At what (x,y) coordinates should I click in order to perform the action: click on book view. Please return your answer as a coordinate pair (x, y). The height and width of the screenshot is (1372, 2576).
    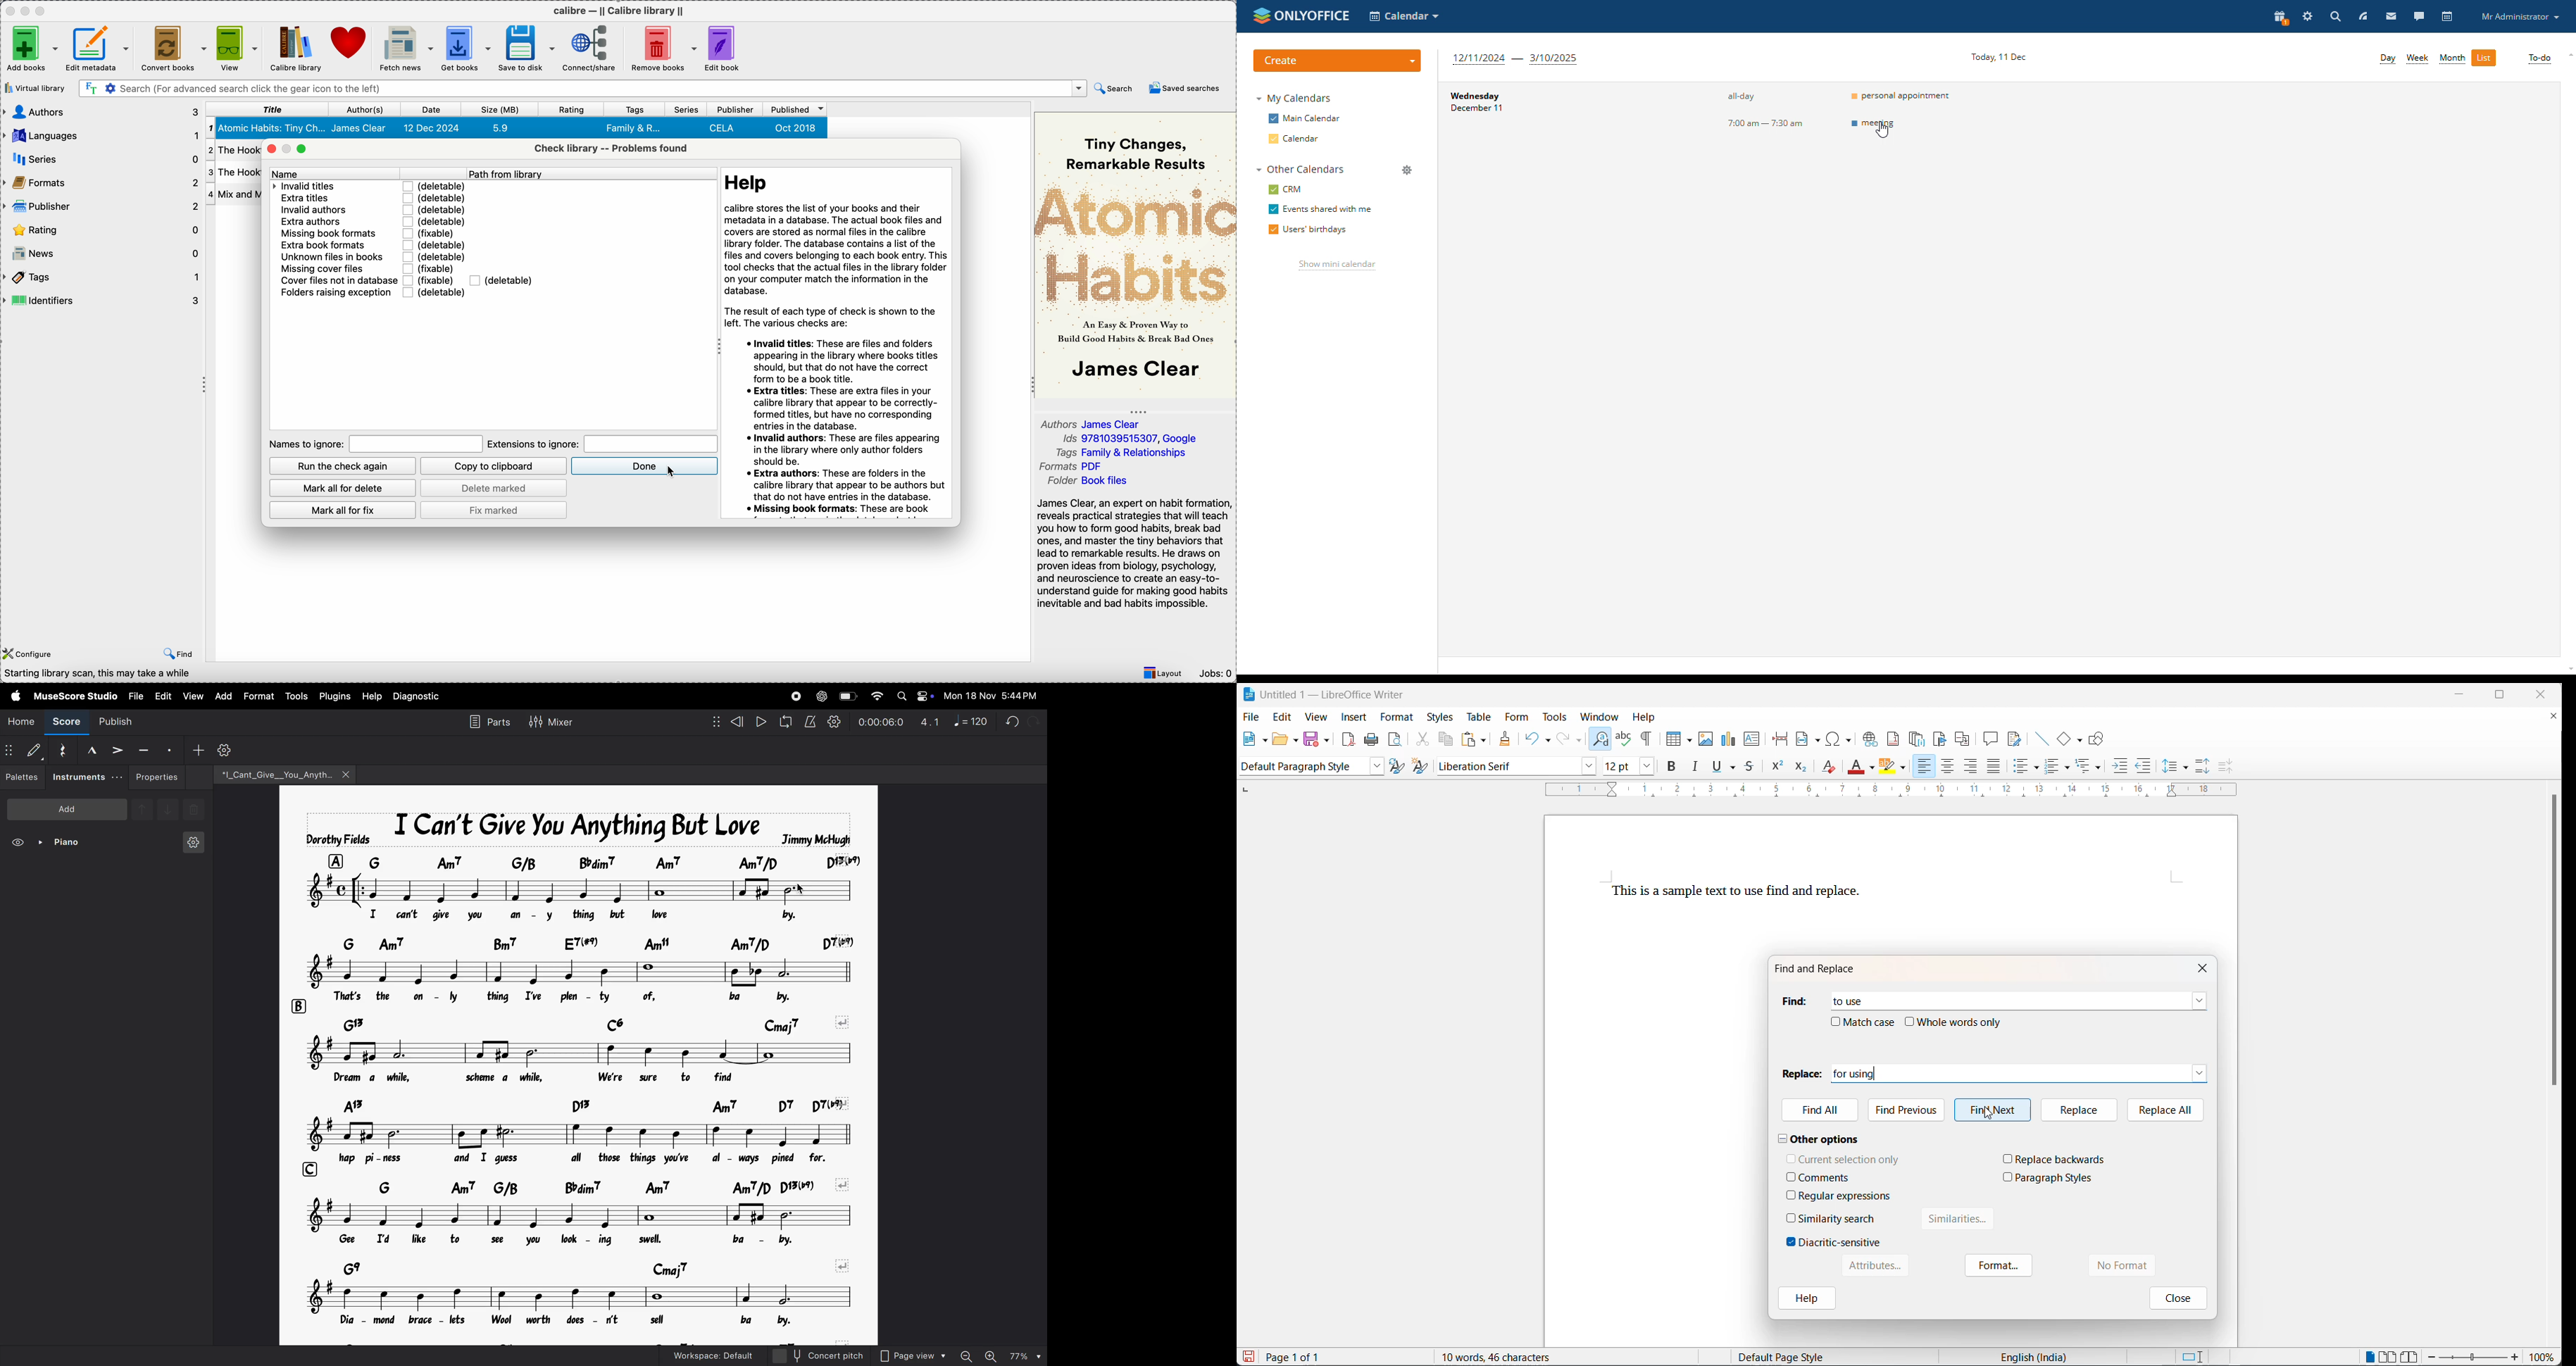
    Looking at the image, I should click on (2410, 1356).